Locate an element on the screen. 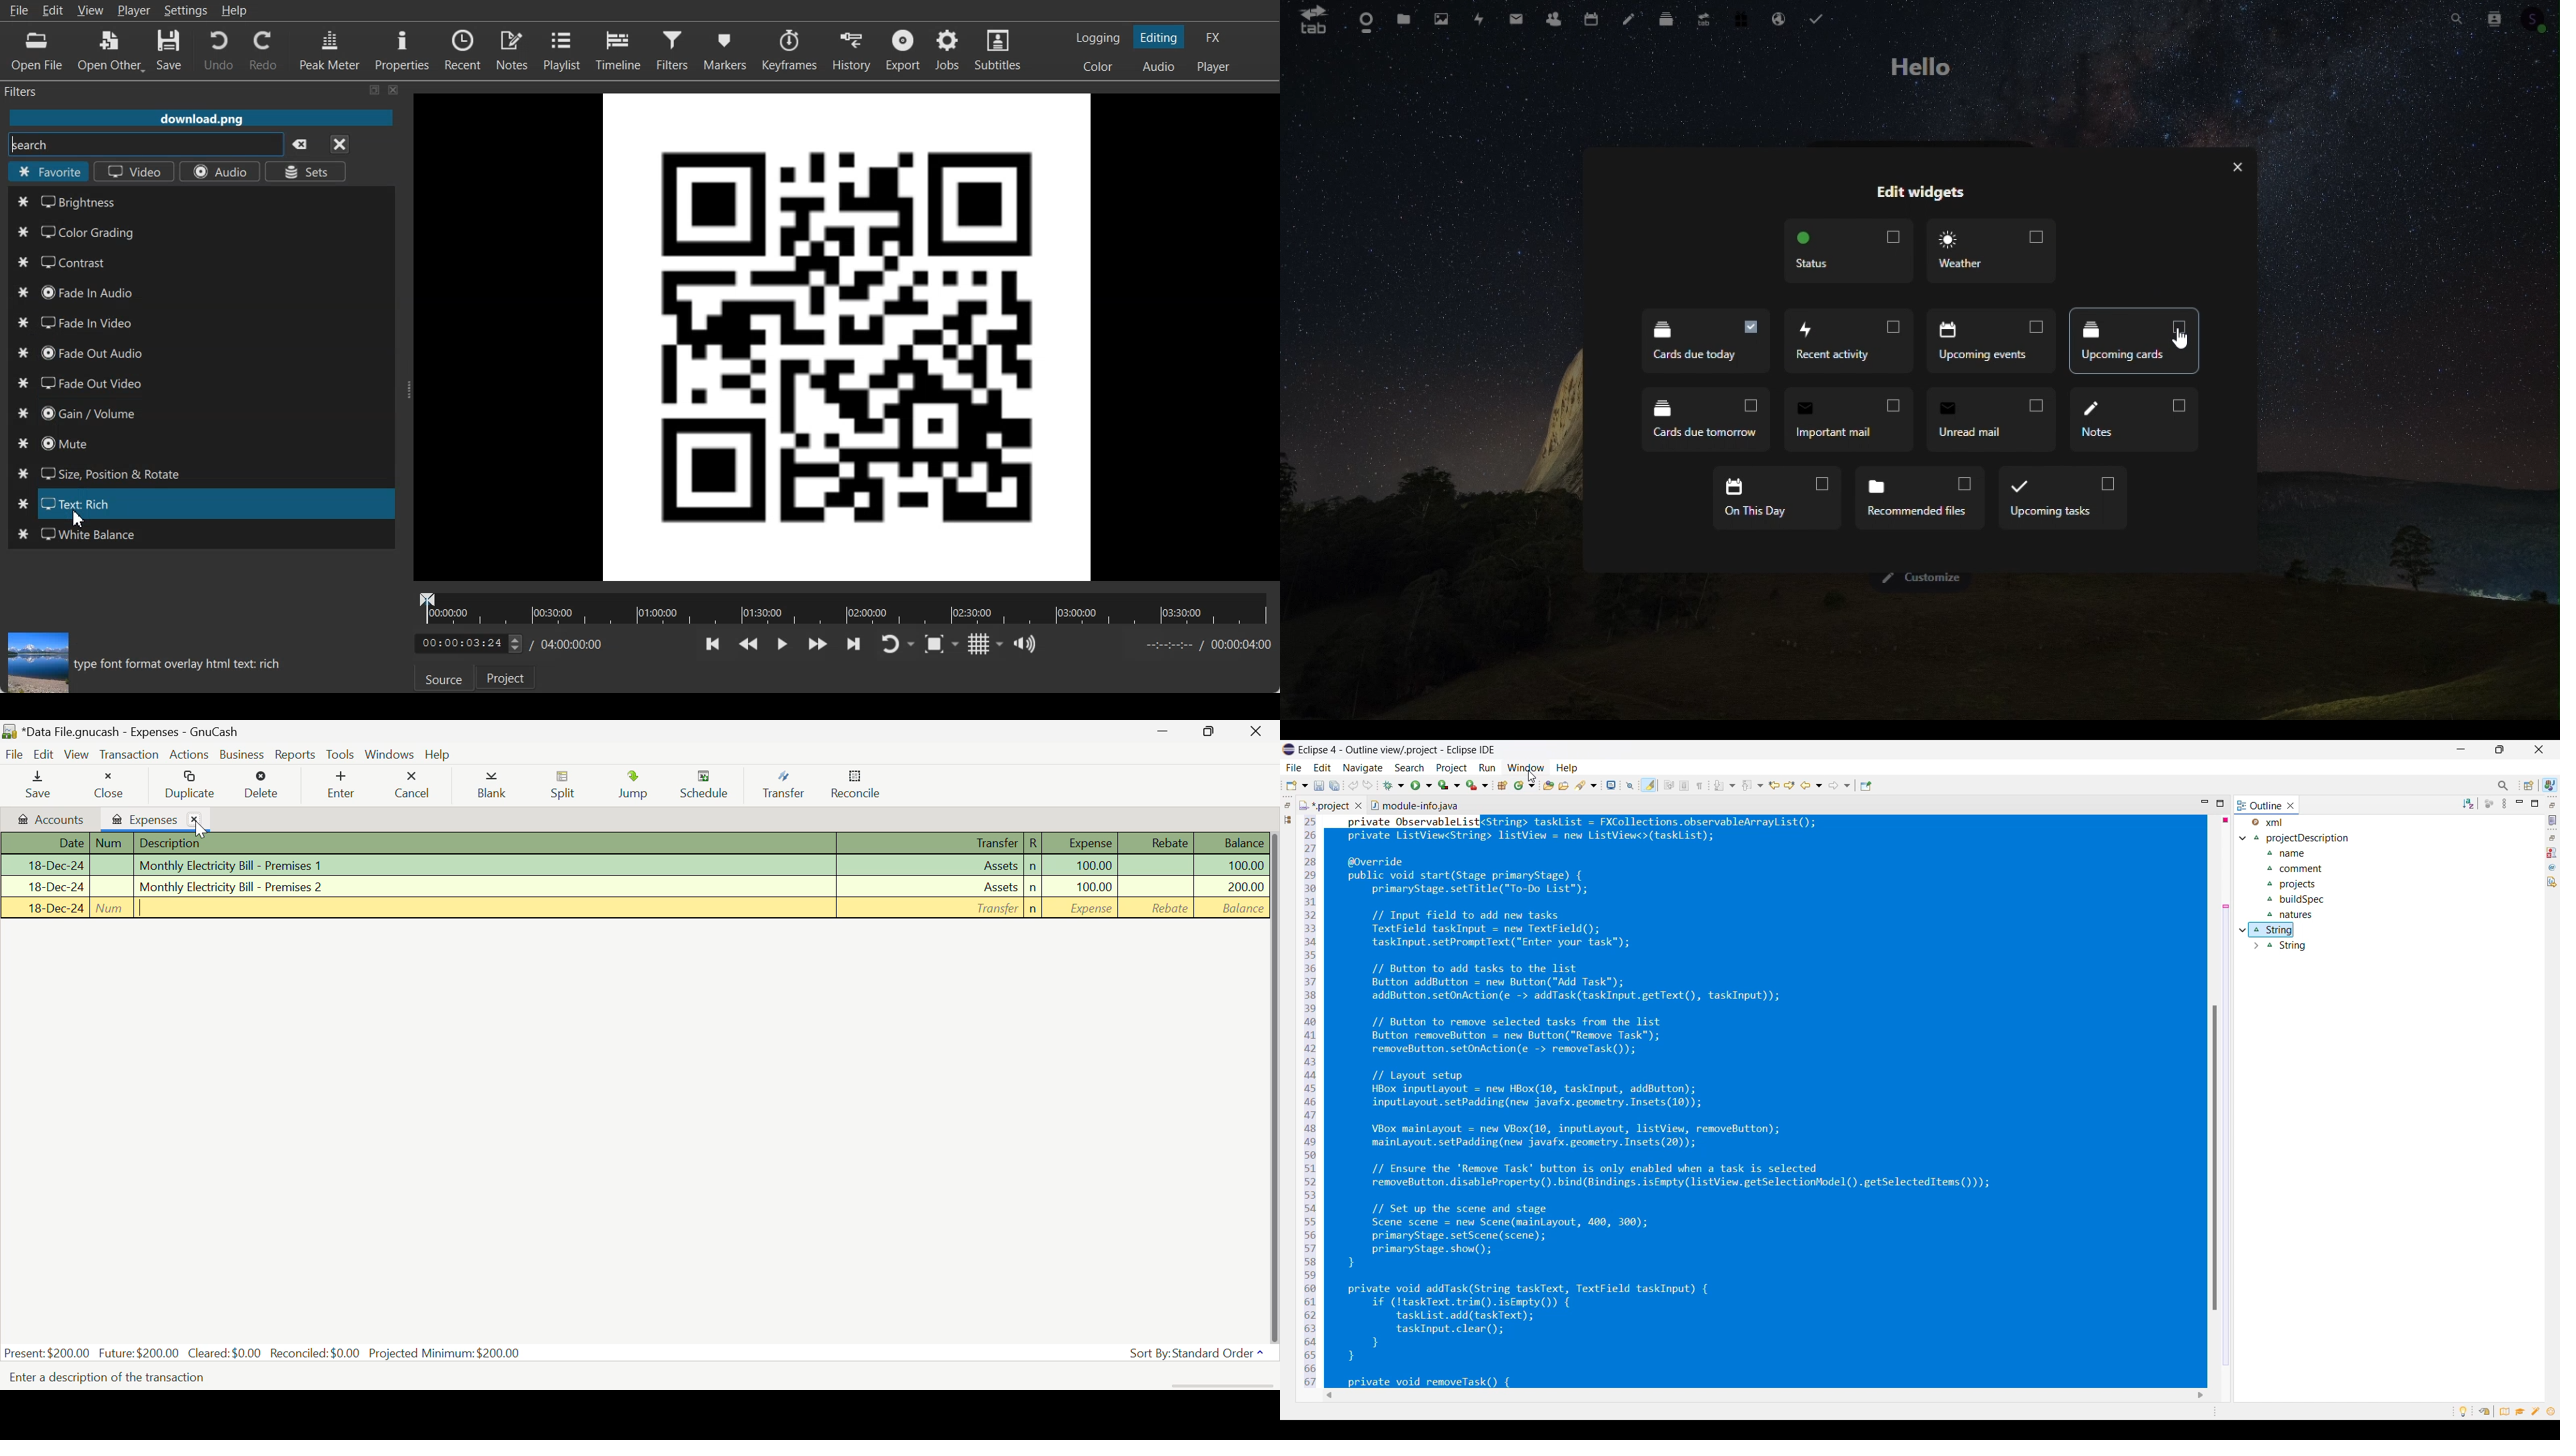 Image resolution: width=2576 pixels, height=1456 pixels. Edit is located at coordinates (44, 755).